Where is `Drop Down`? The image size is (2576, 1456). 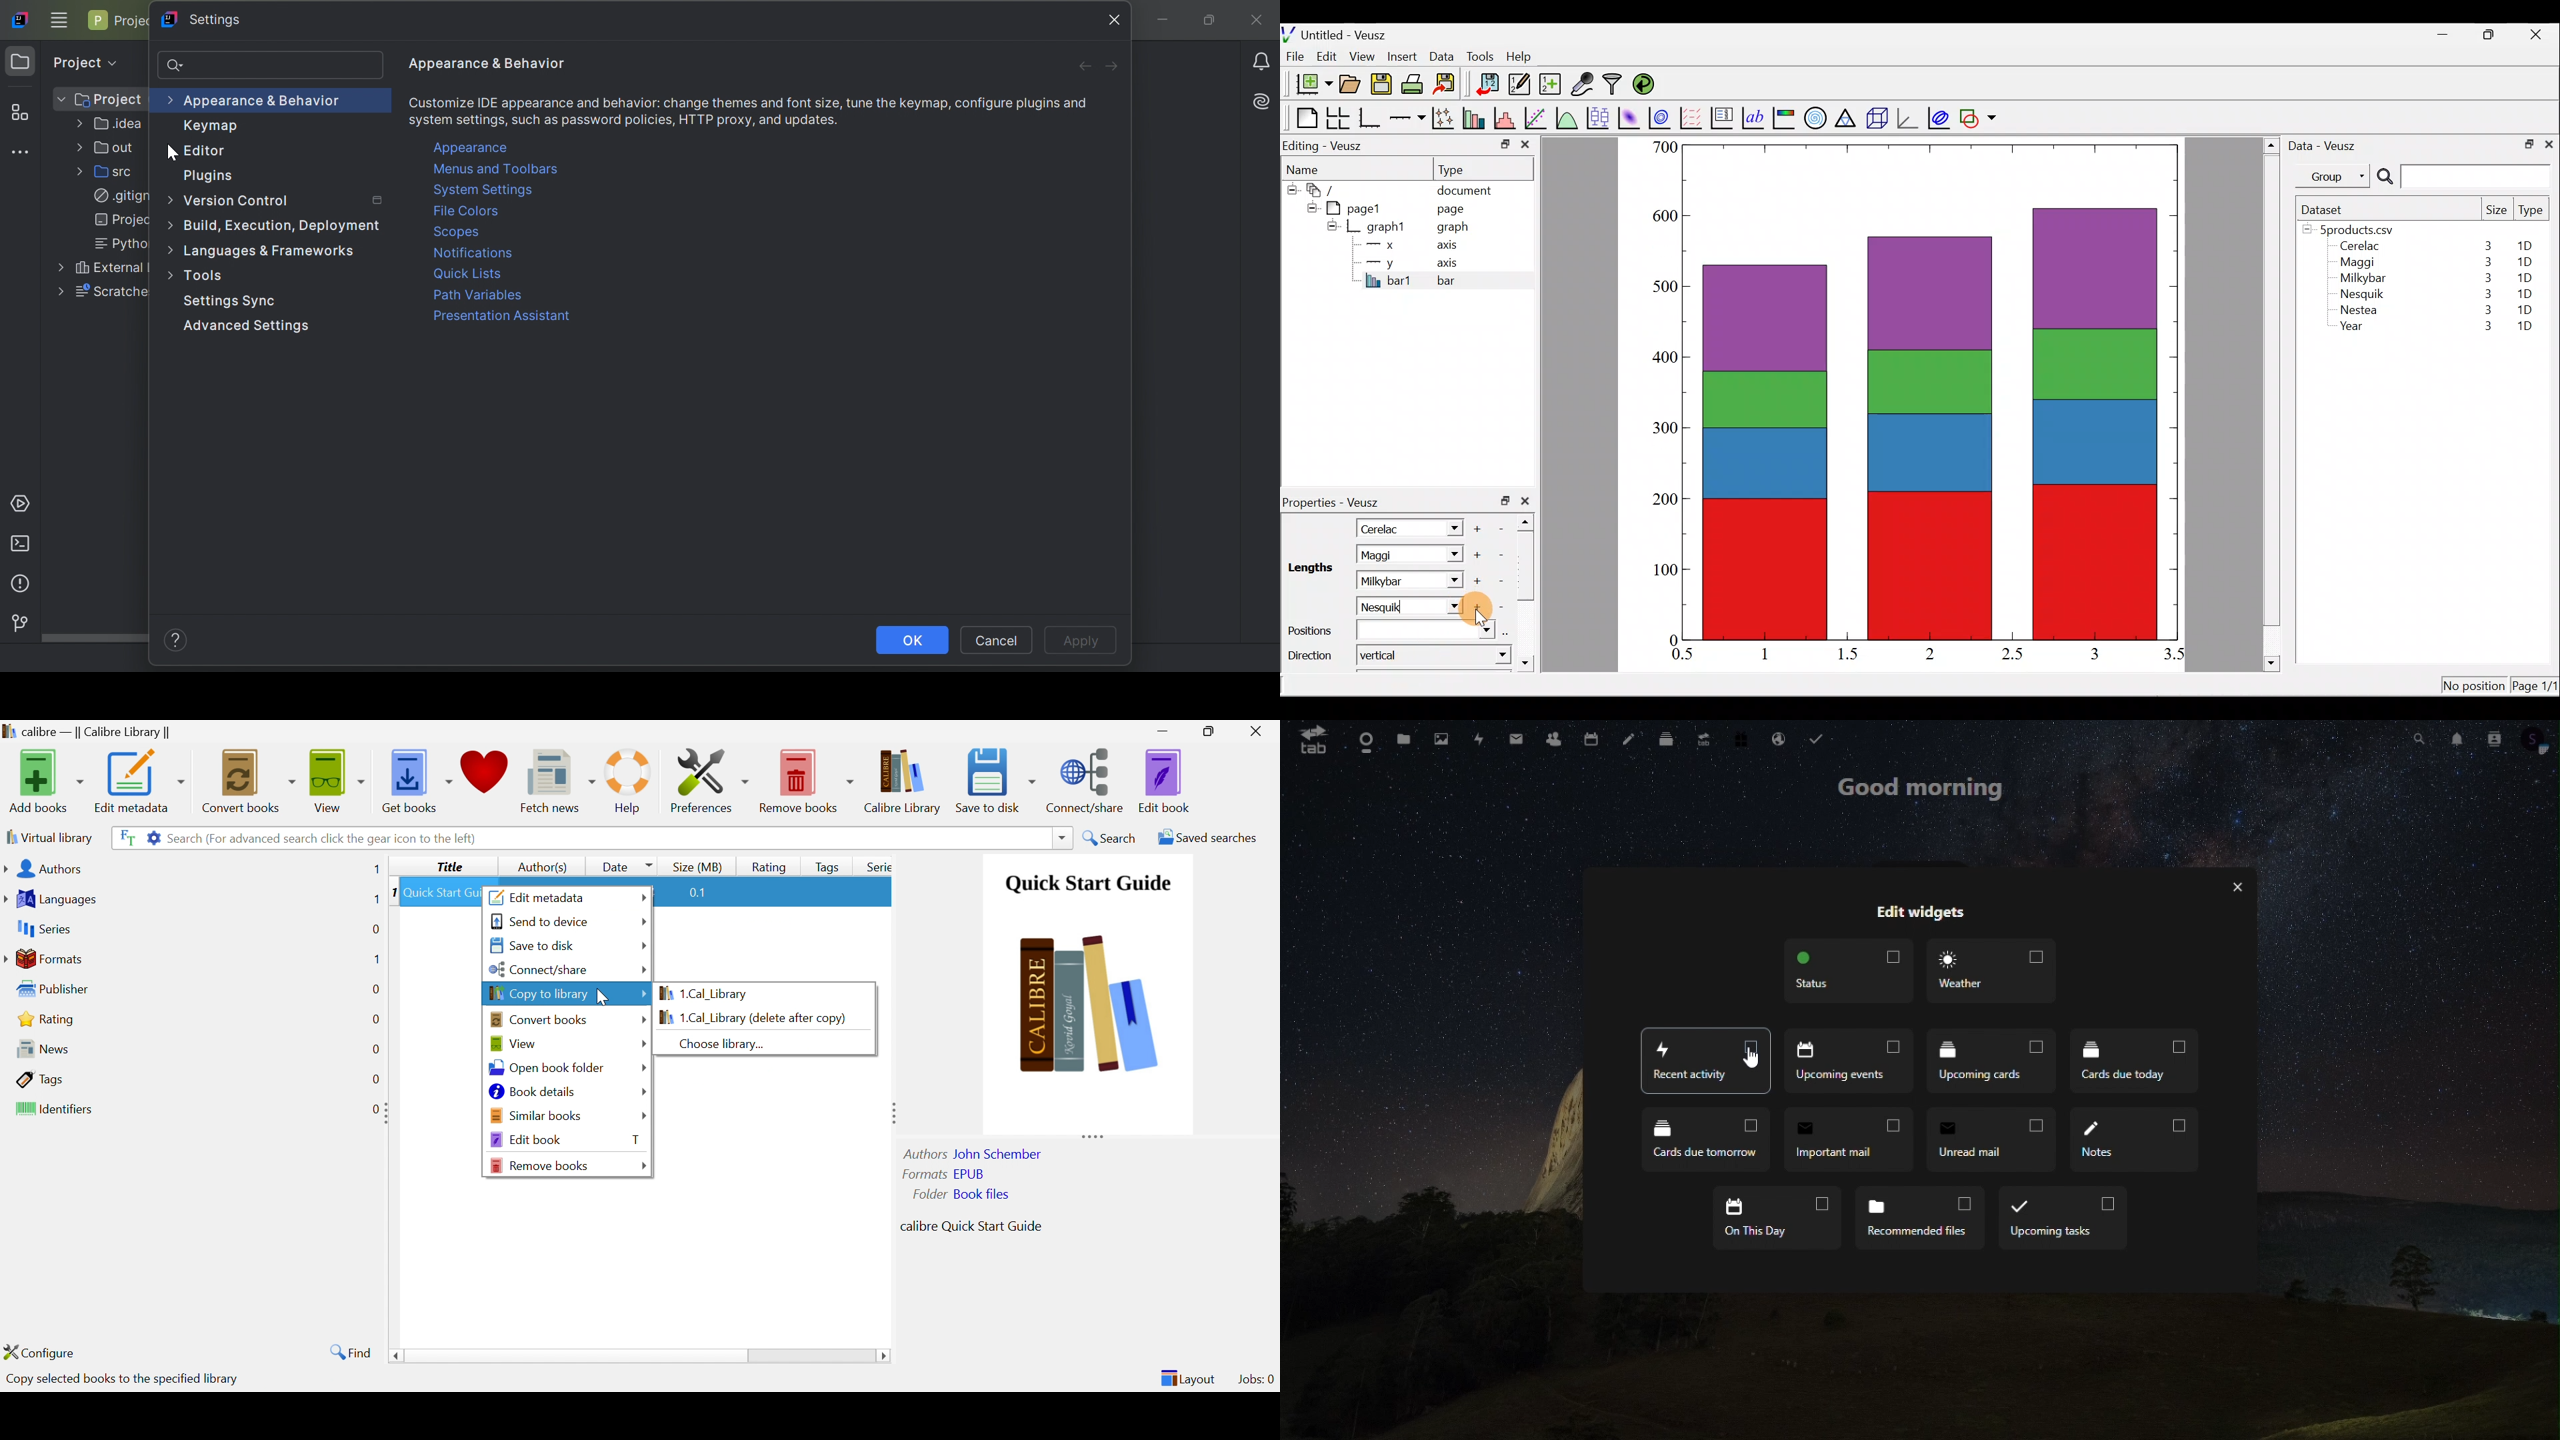 Drop Down is located at coordinates (643, 1067).